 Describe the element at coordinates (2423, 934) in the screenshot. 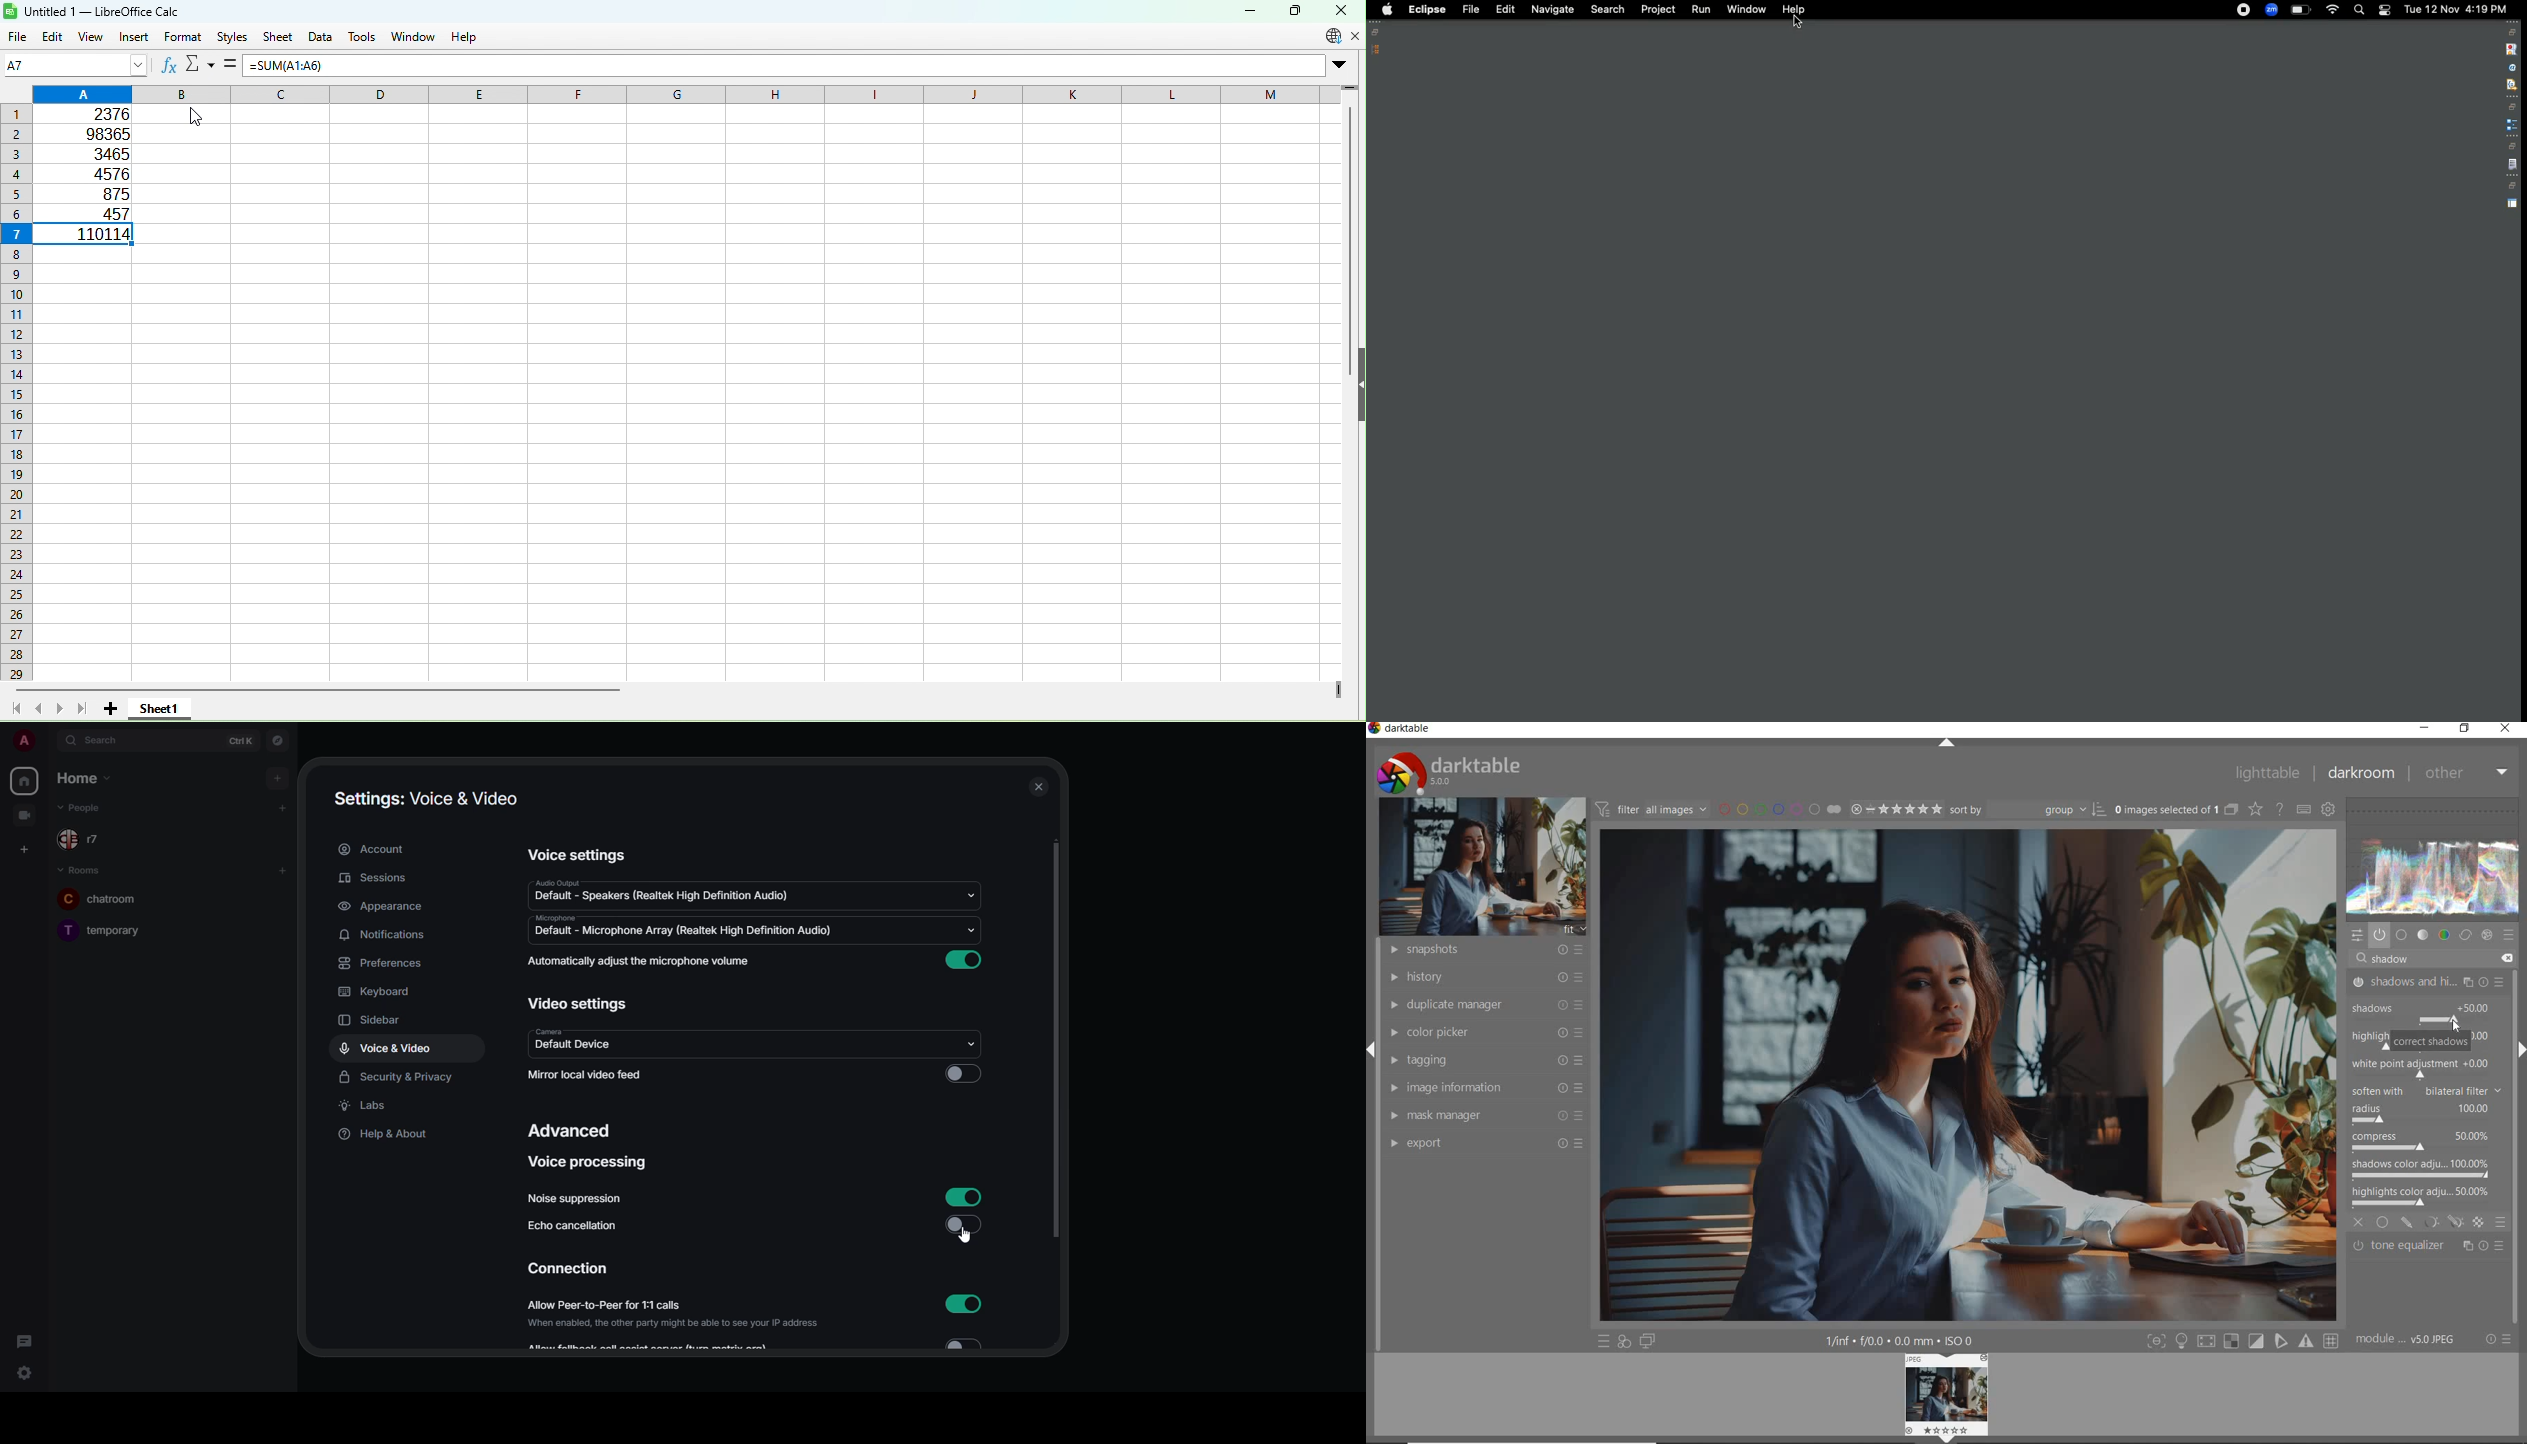

I see `tone` at that location.